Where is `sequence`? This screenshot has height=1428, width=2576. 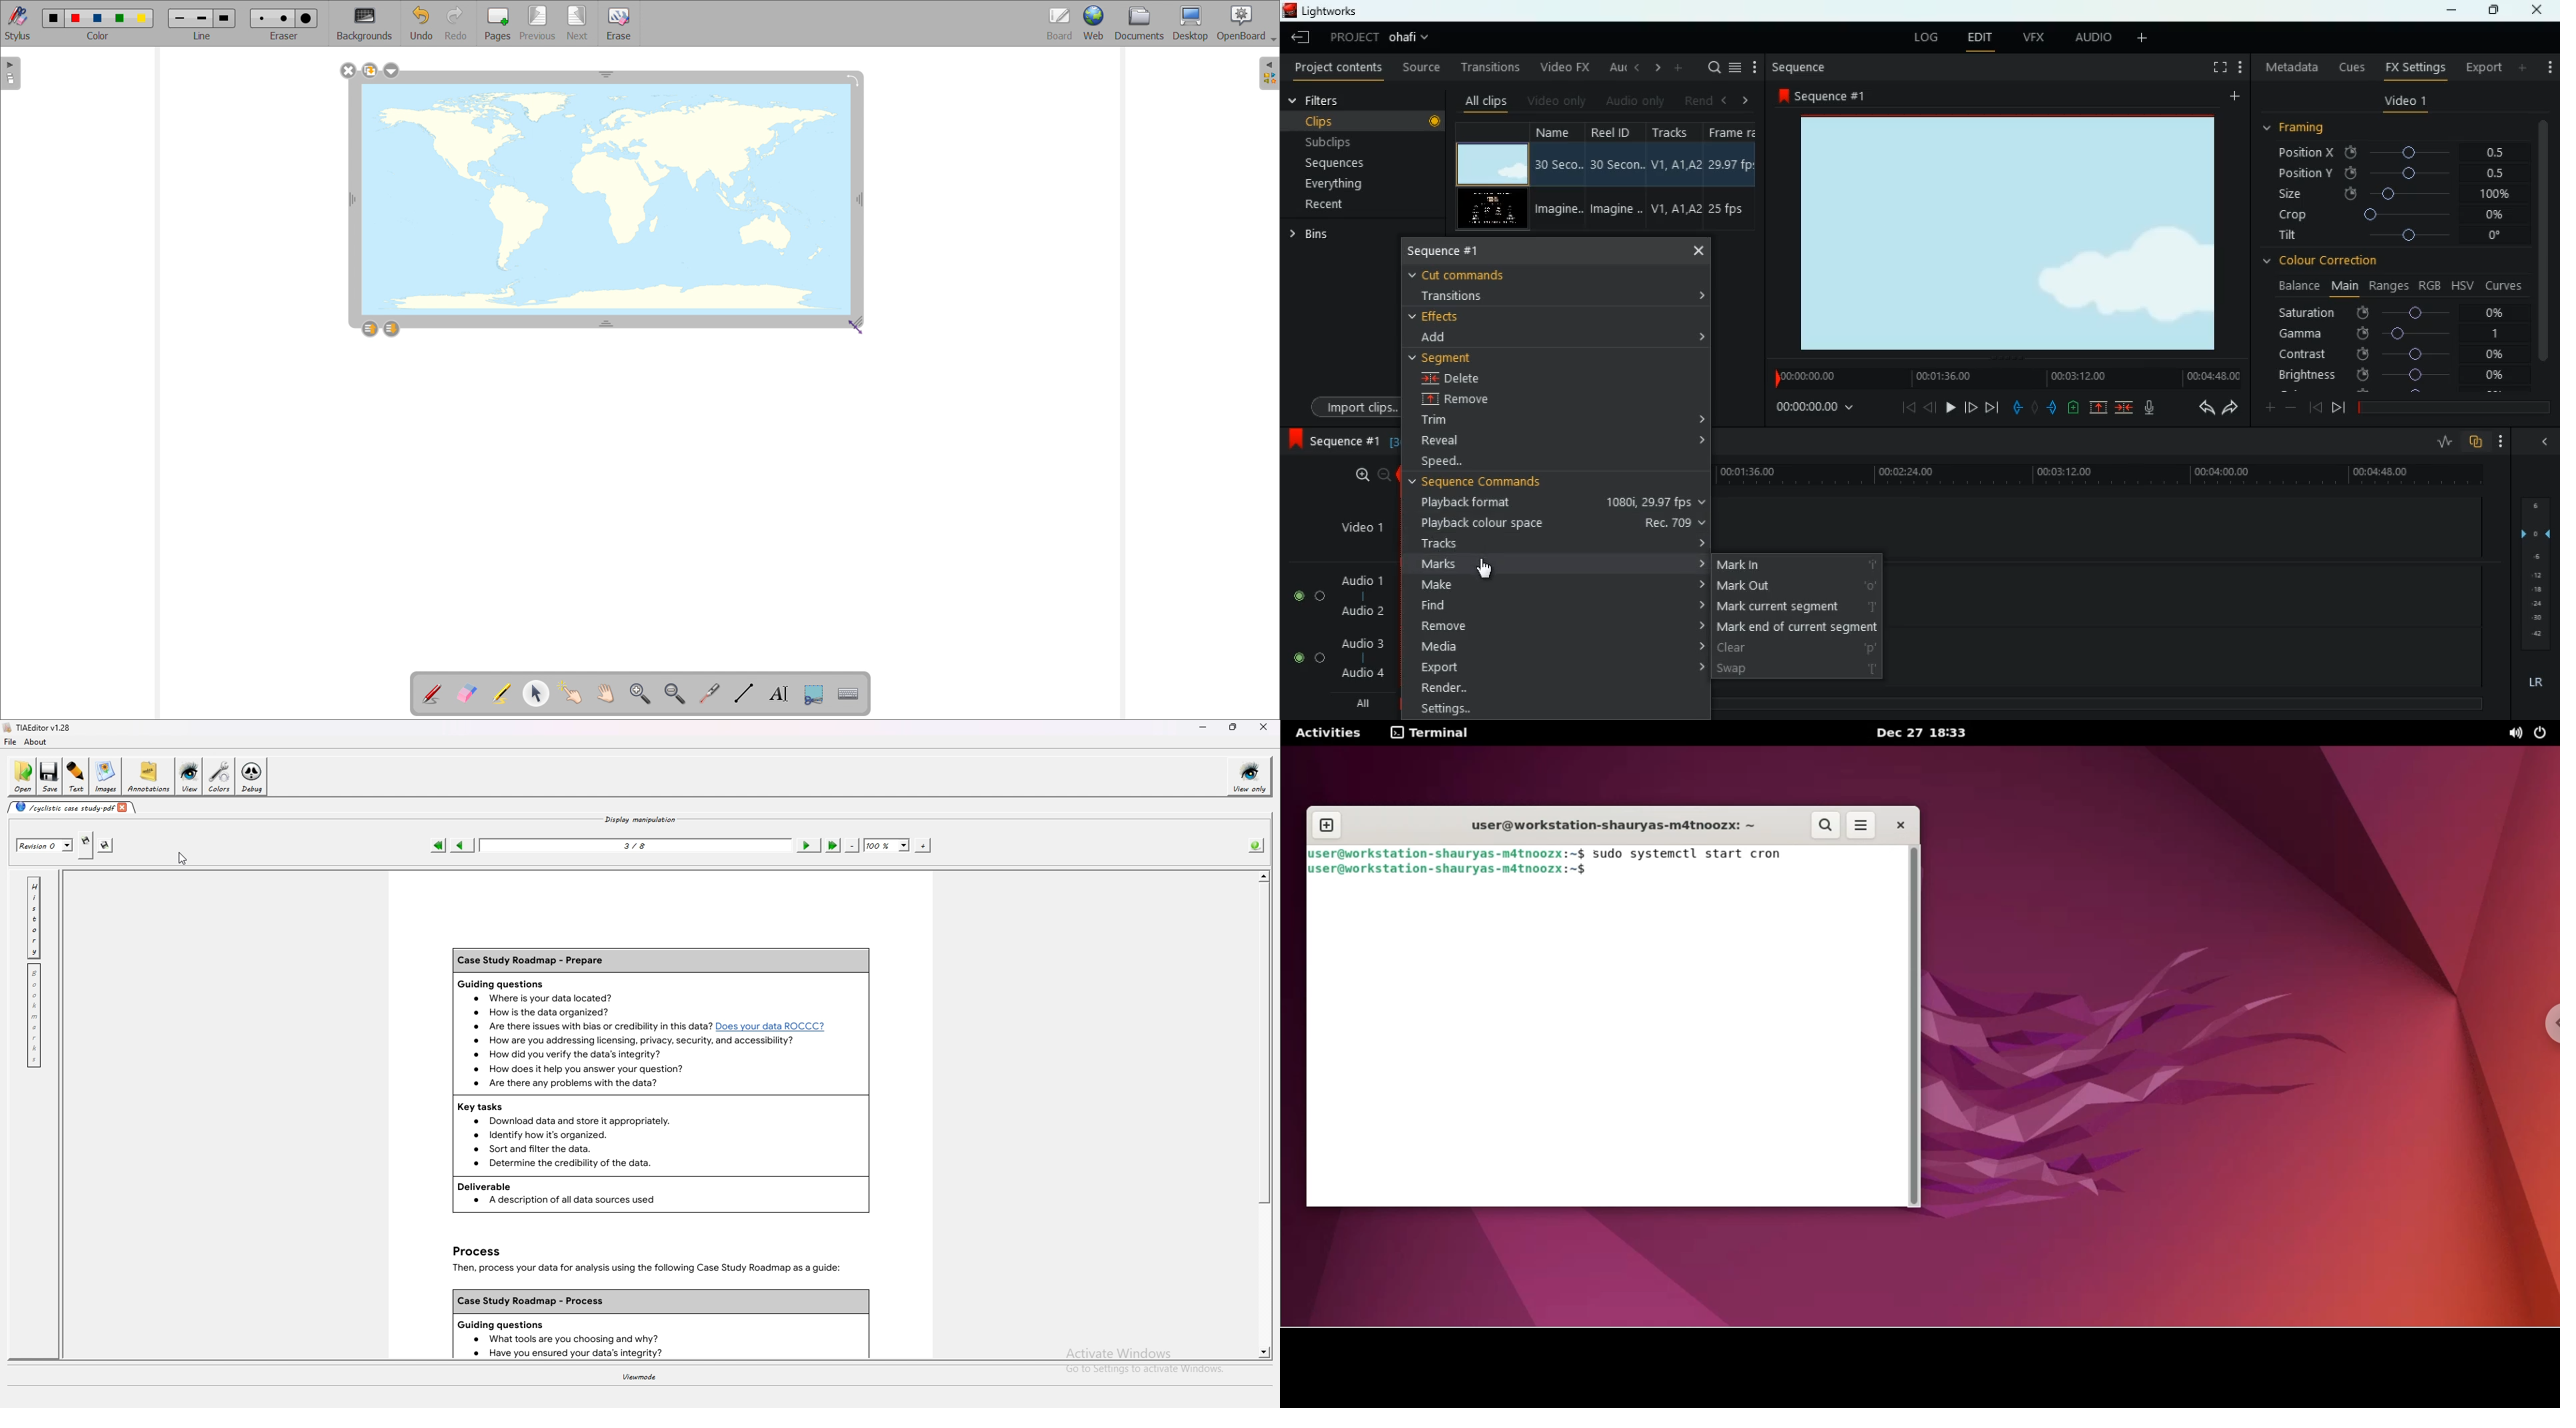
sequence is located at coordinates (1451, 251).